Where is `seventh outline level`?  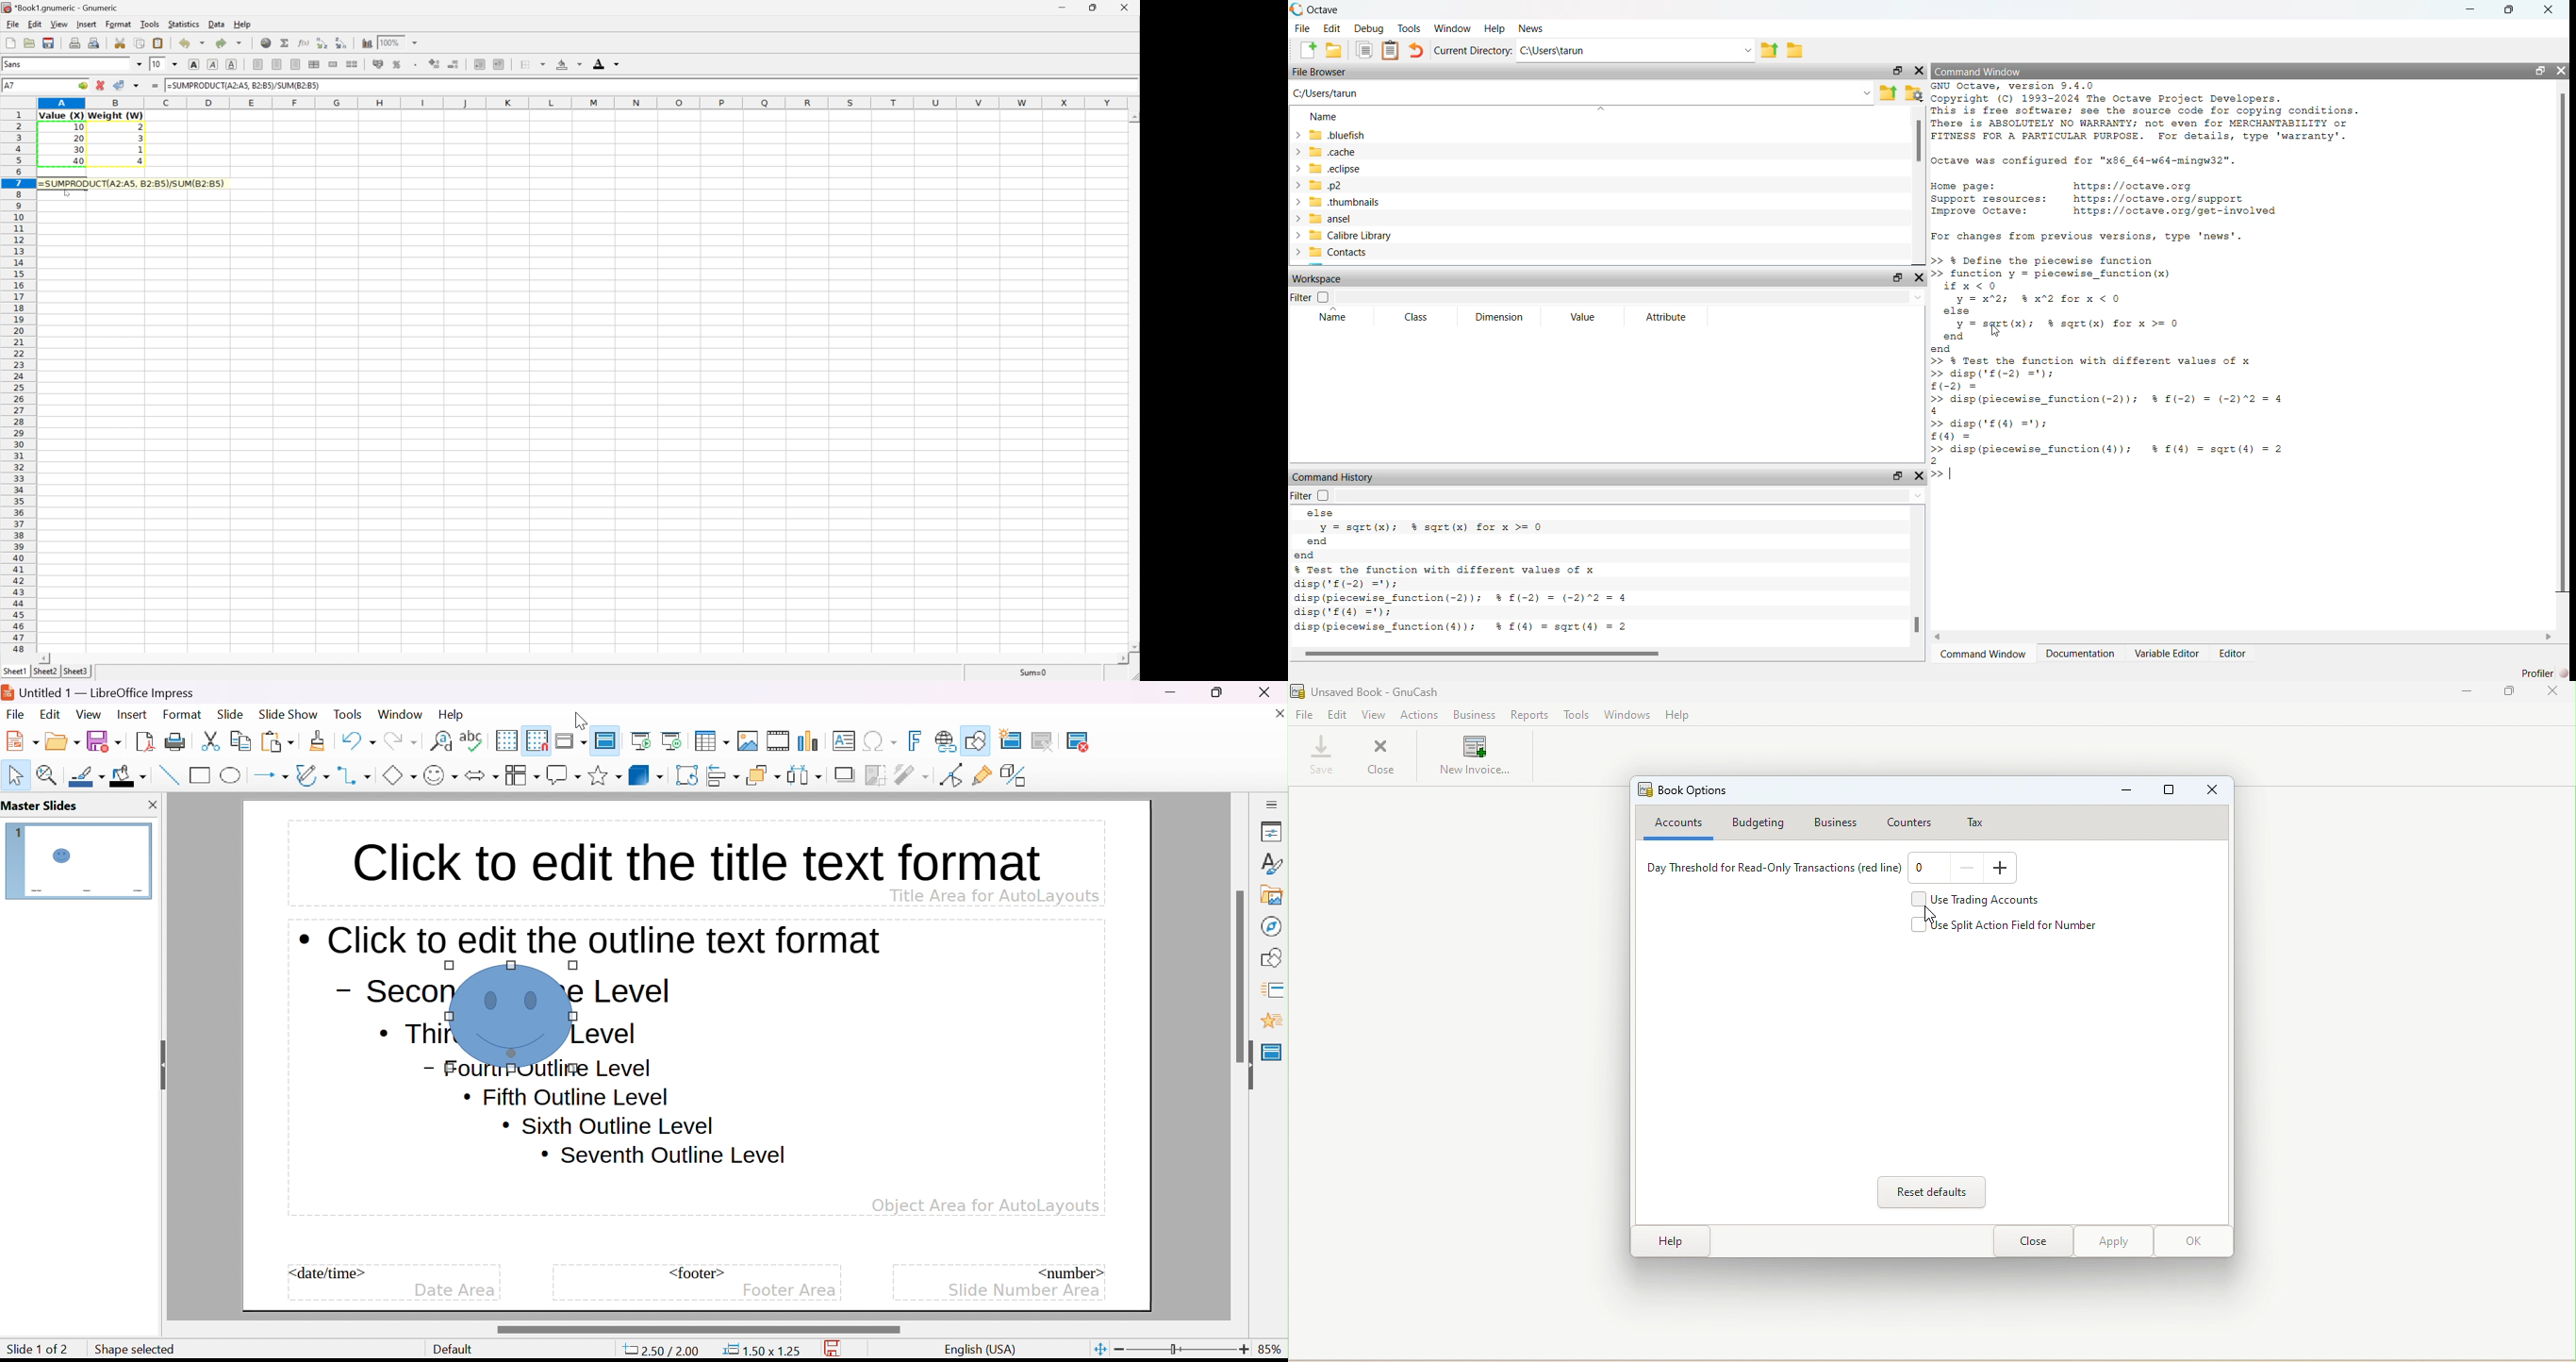
seventh outline level is located at coordinates (664, 1156).